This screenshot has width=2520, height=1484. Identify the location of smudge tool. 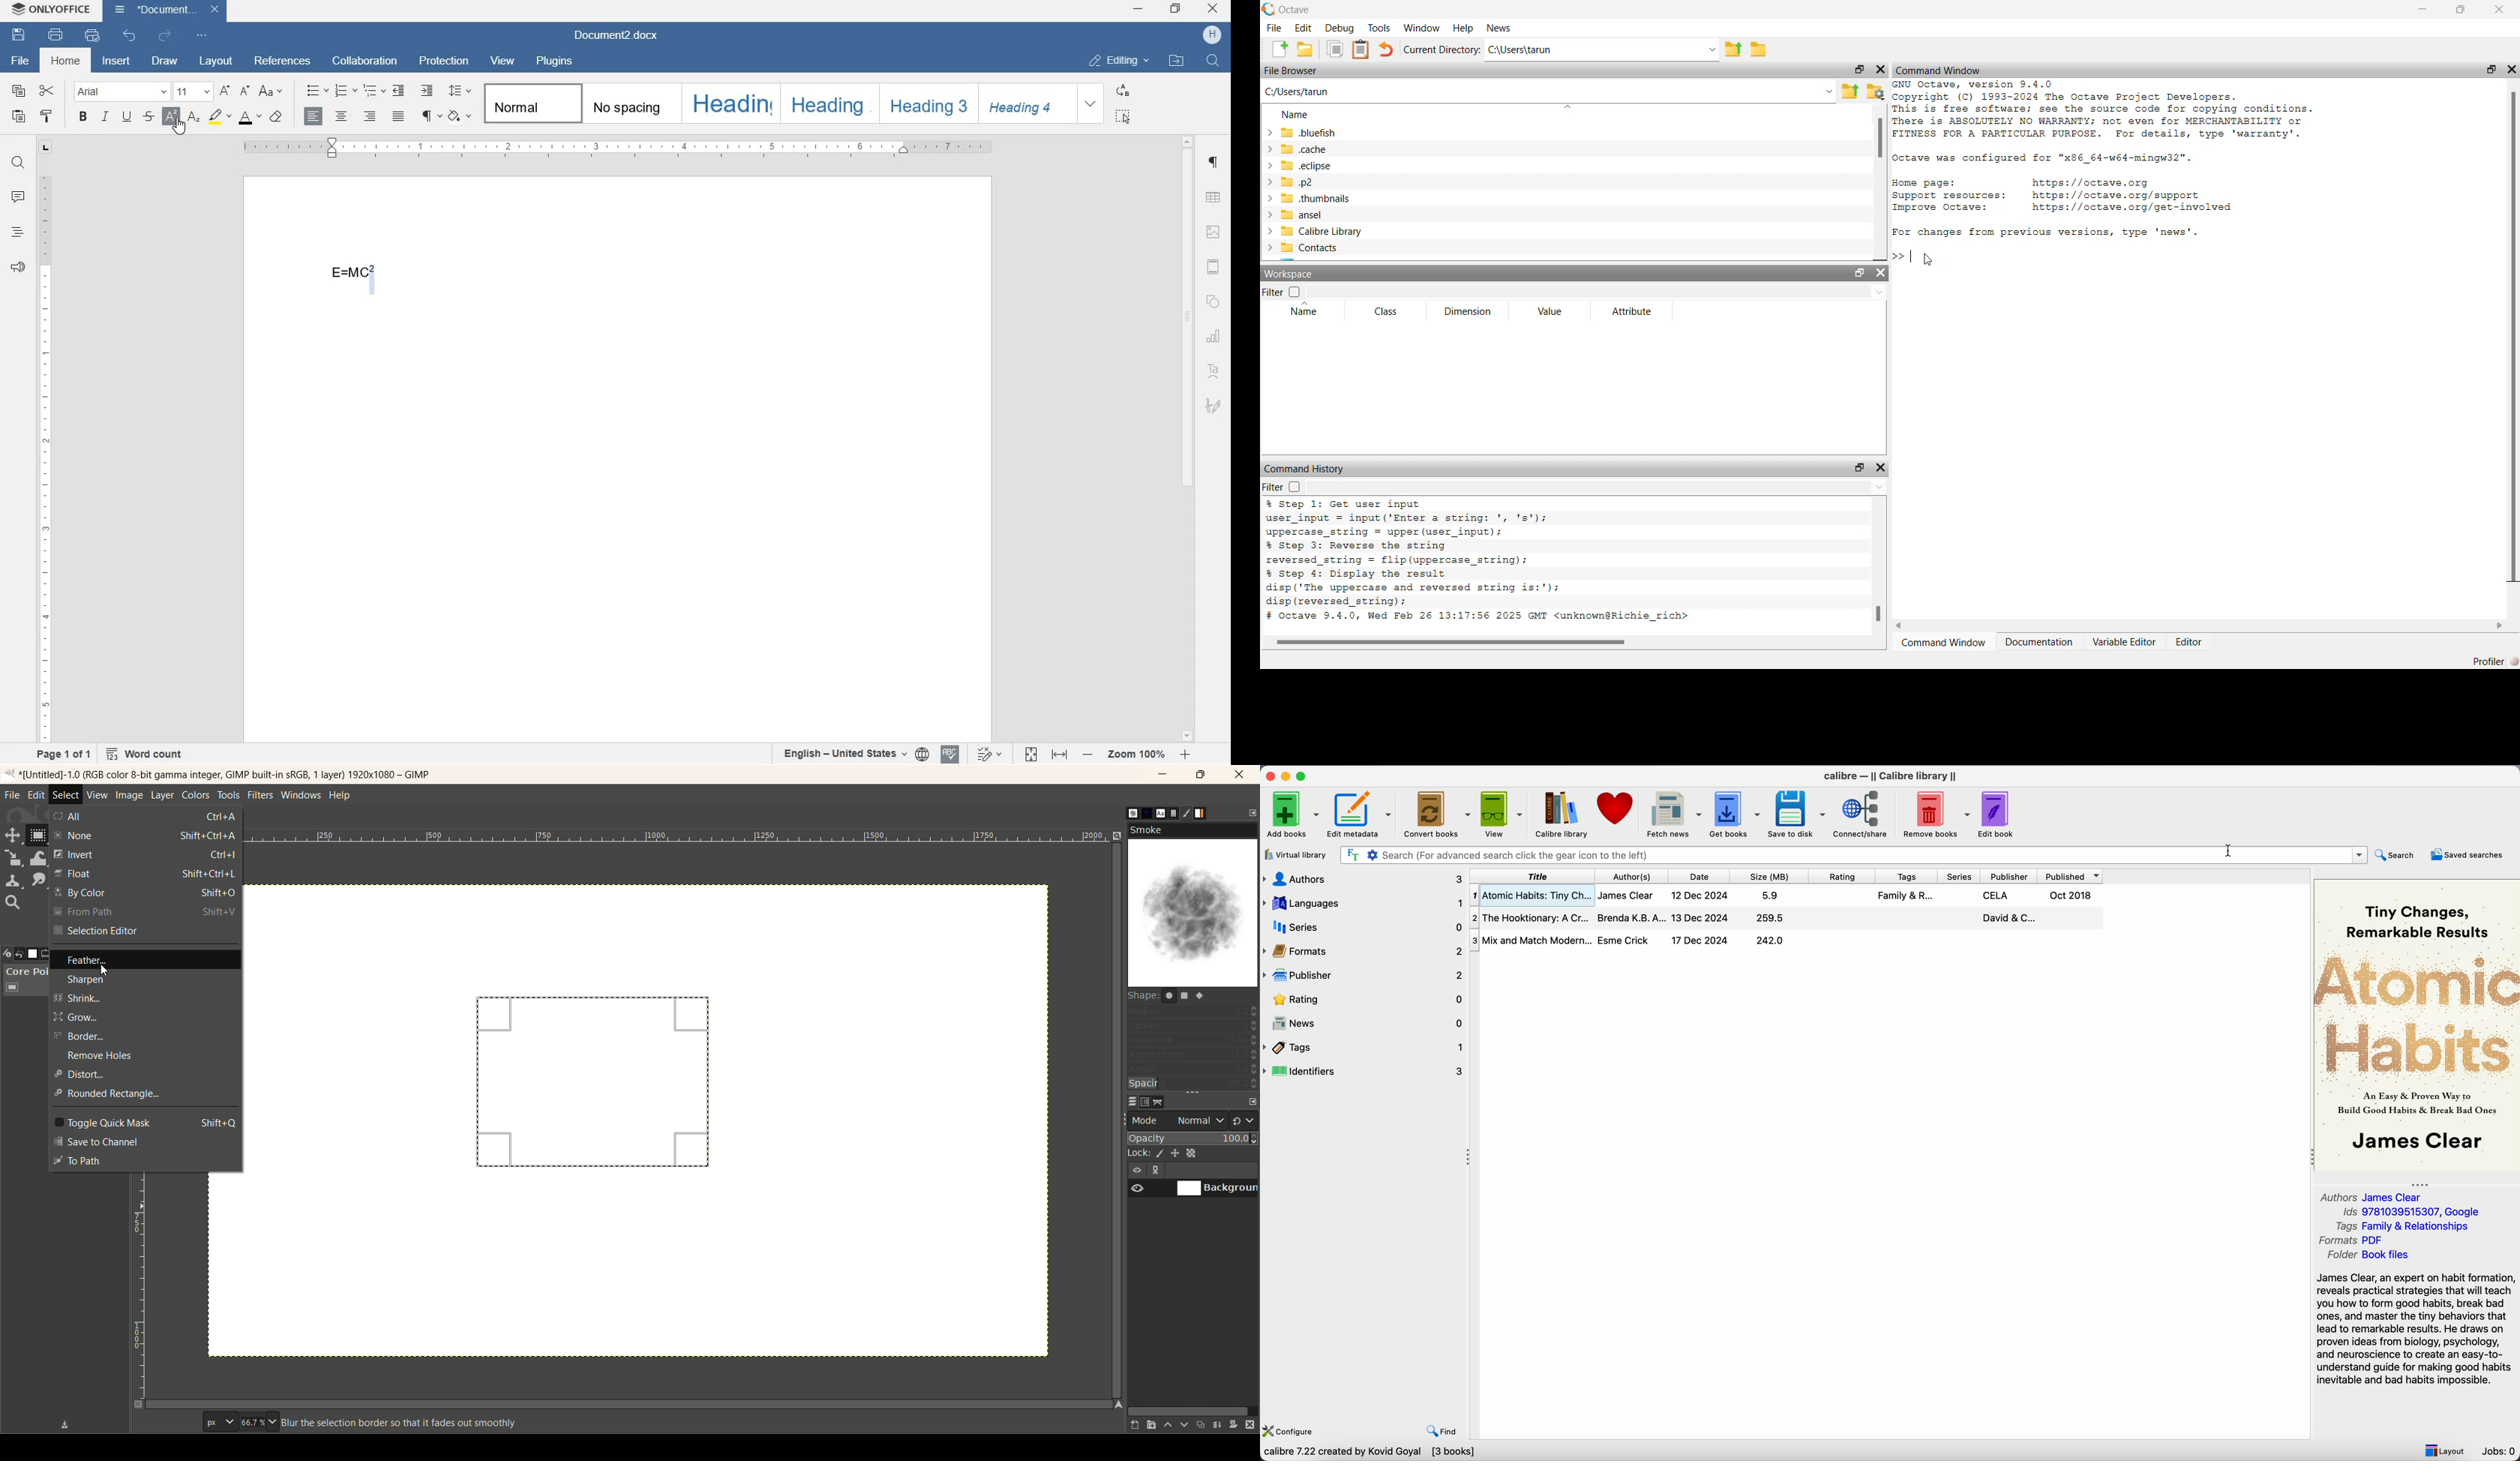
(39, 882).